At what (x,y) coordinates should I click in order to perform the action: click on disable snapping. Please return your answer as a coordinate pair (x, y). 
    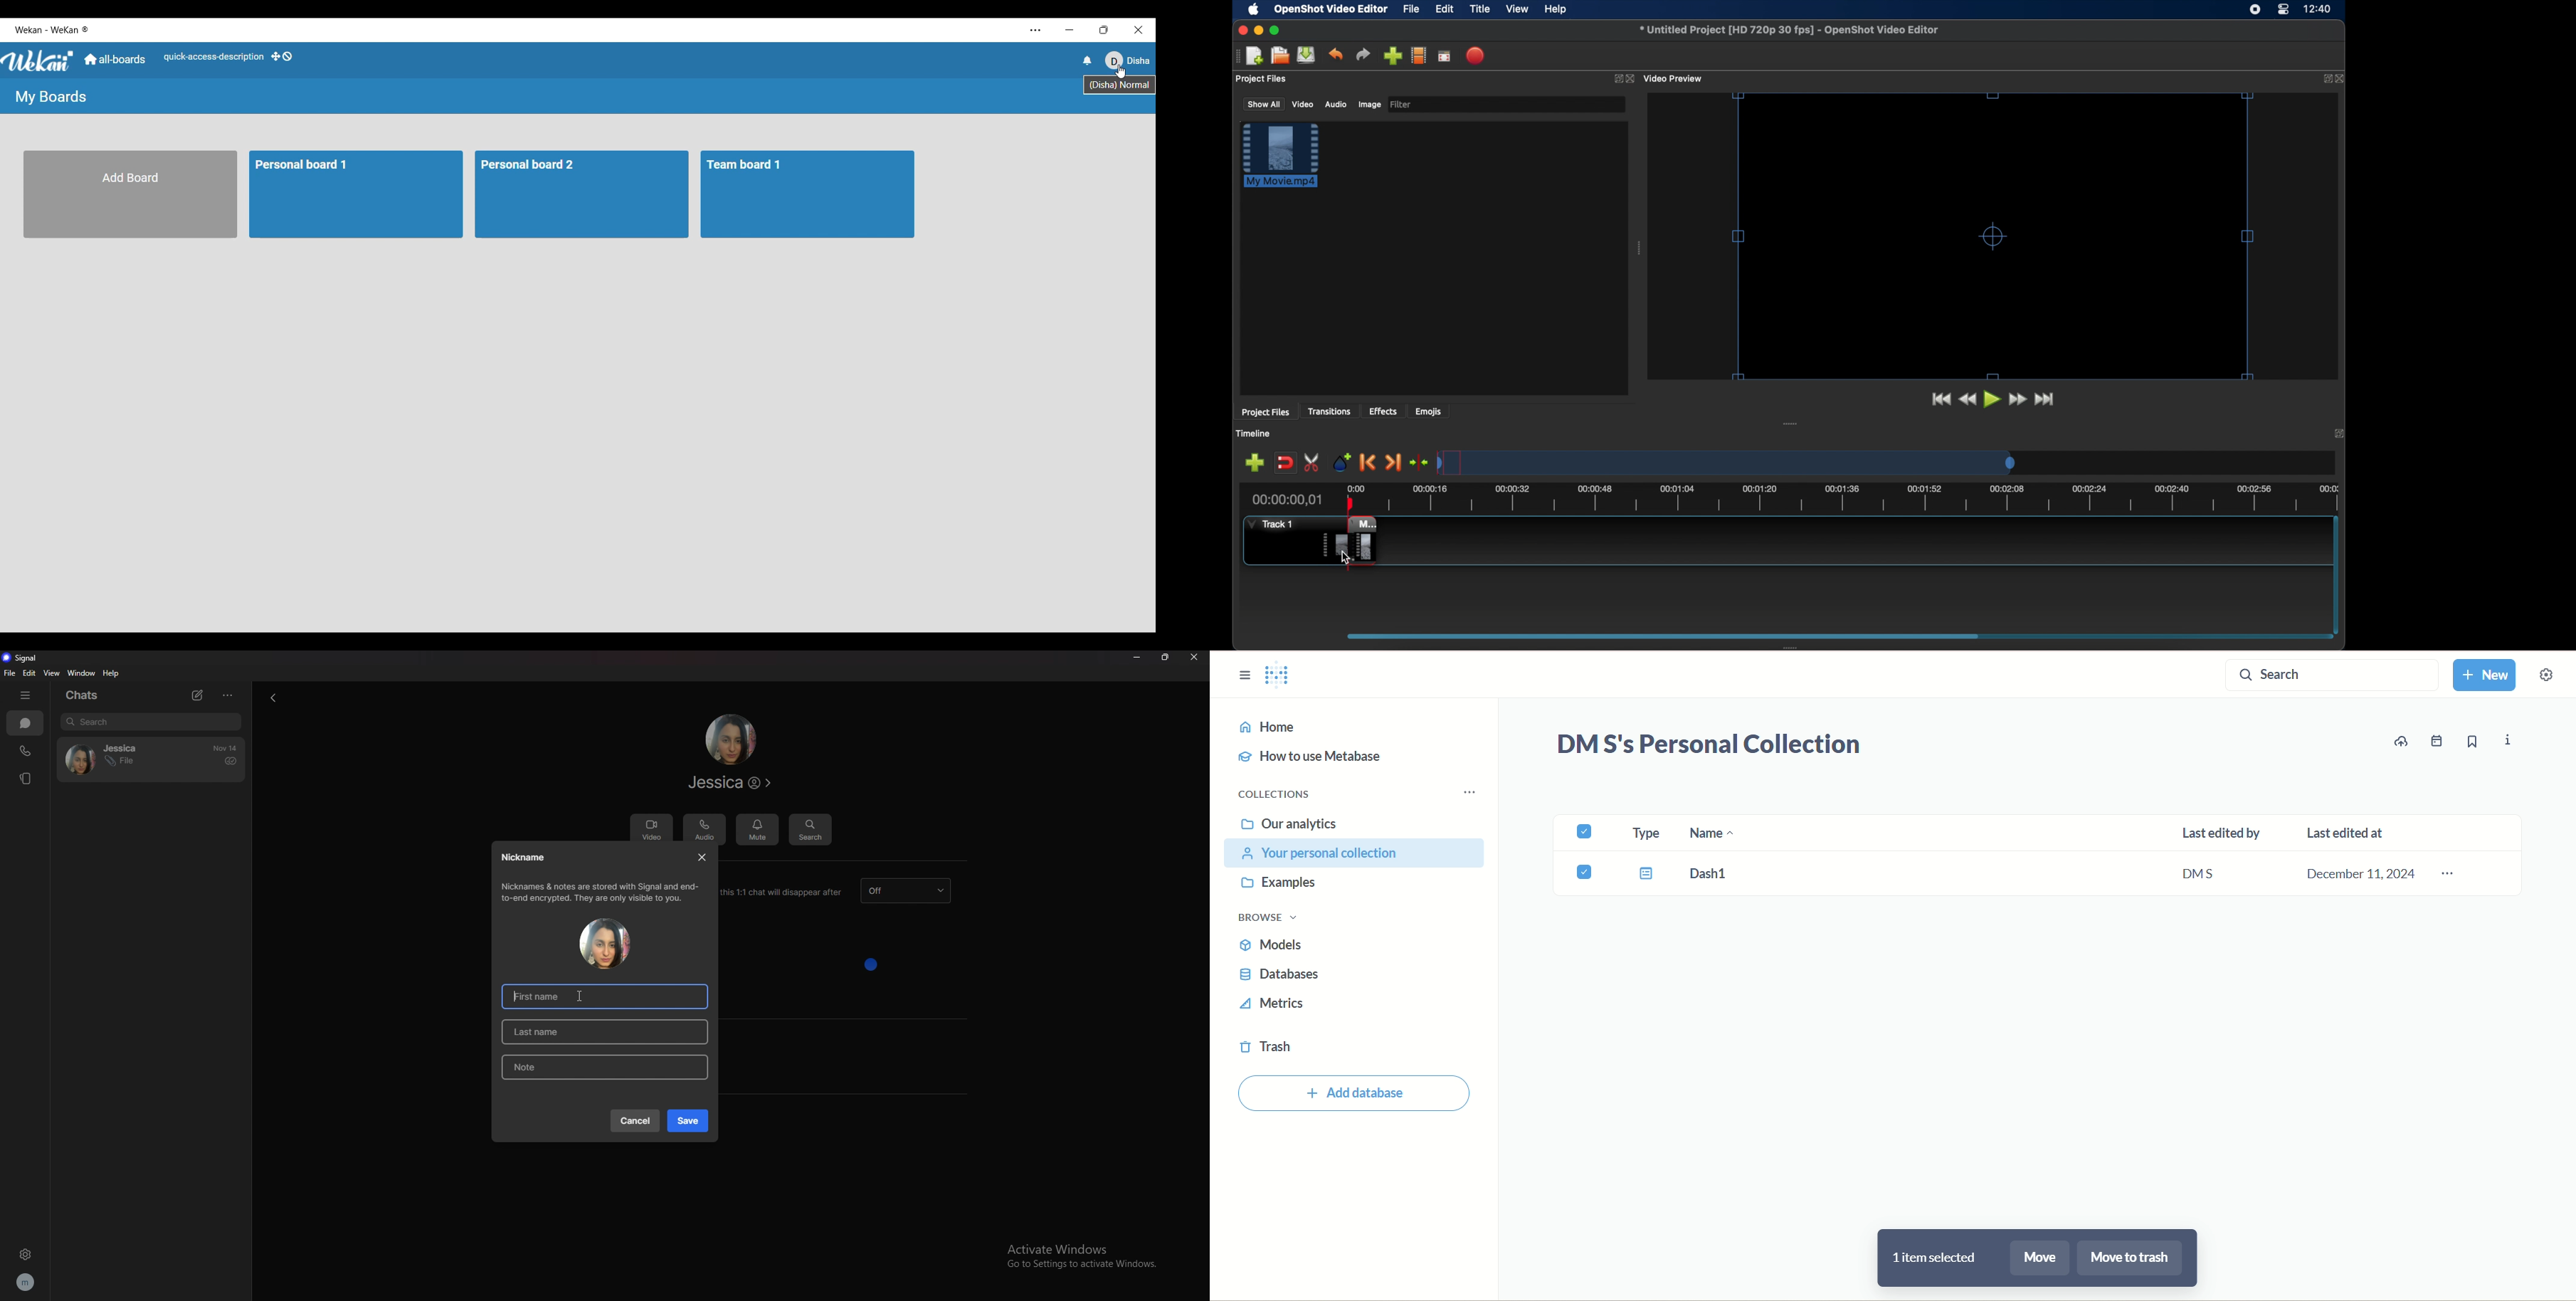
    Looking at the image, I should click on (1285, 463).